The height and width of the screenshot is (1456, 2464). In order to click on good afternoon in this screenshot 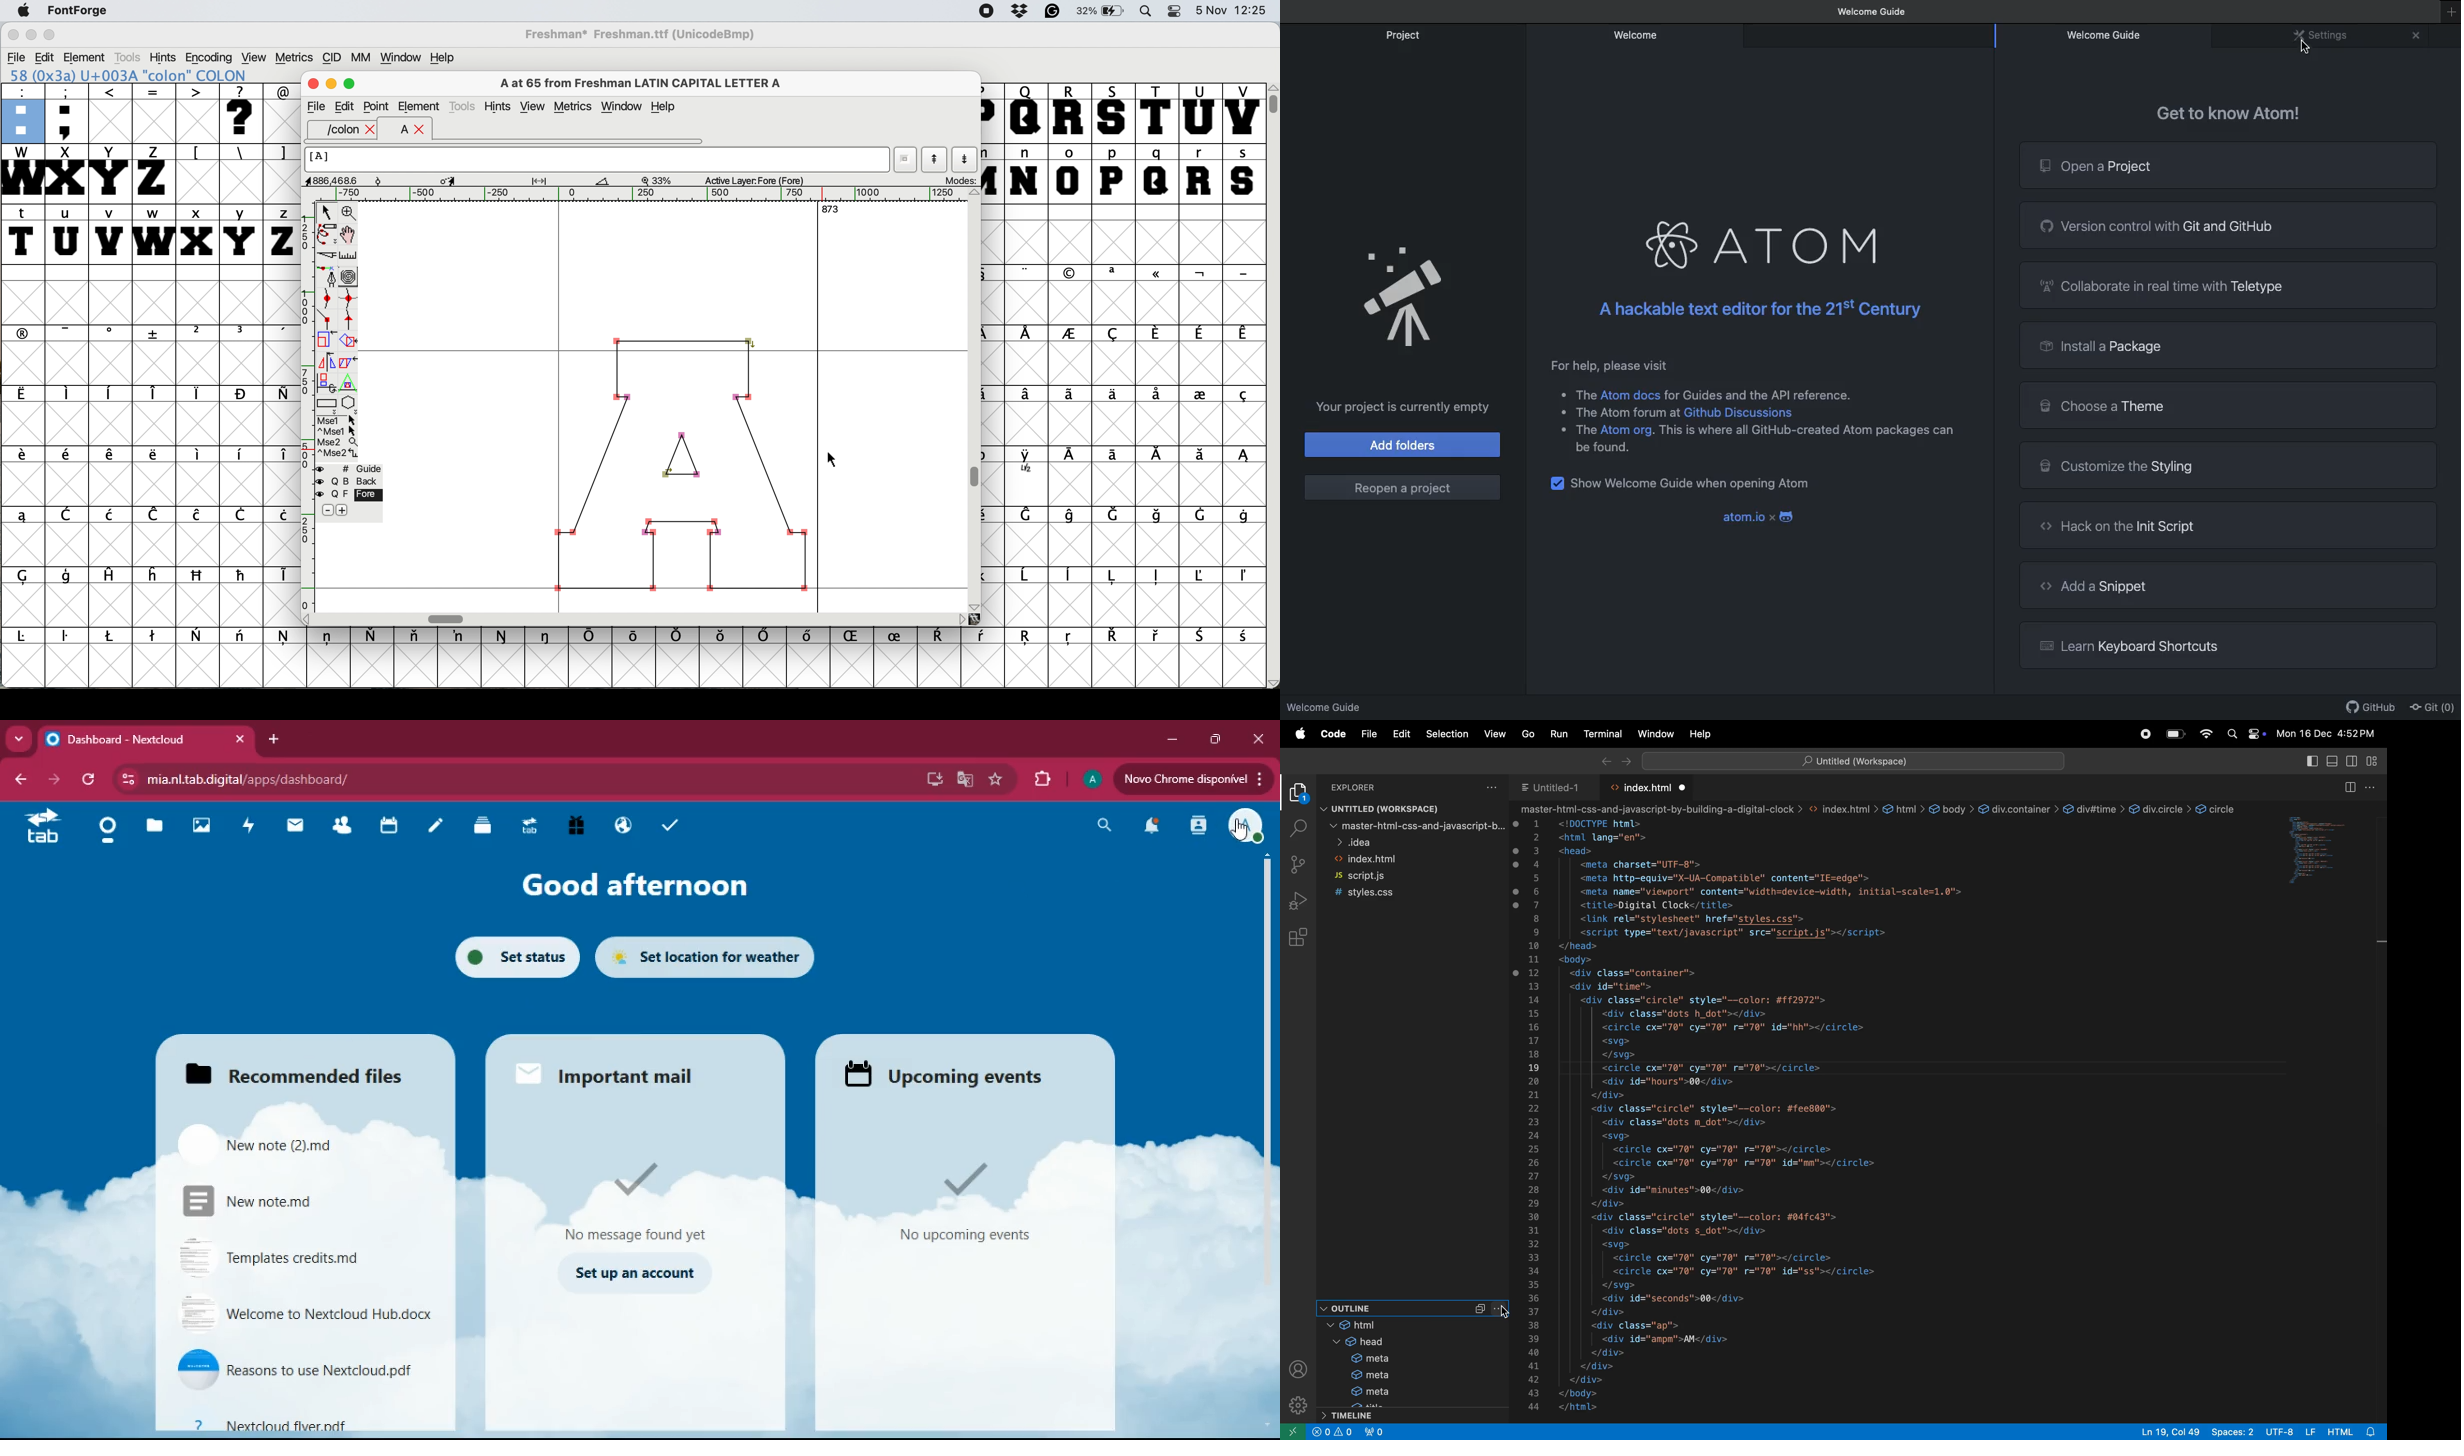, I will do `click(634, 885)`.